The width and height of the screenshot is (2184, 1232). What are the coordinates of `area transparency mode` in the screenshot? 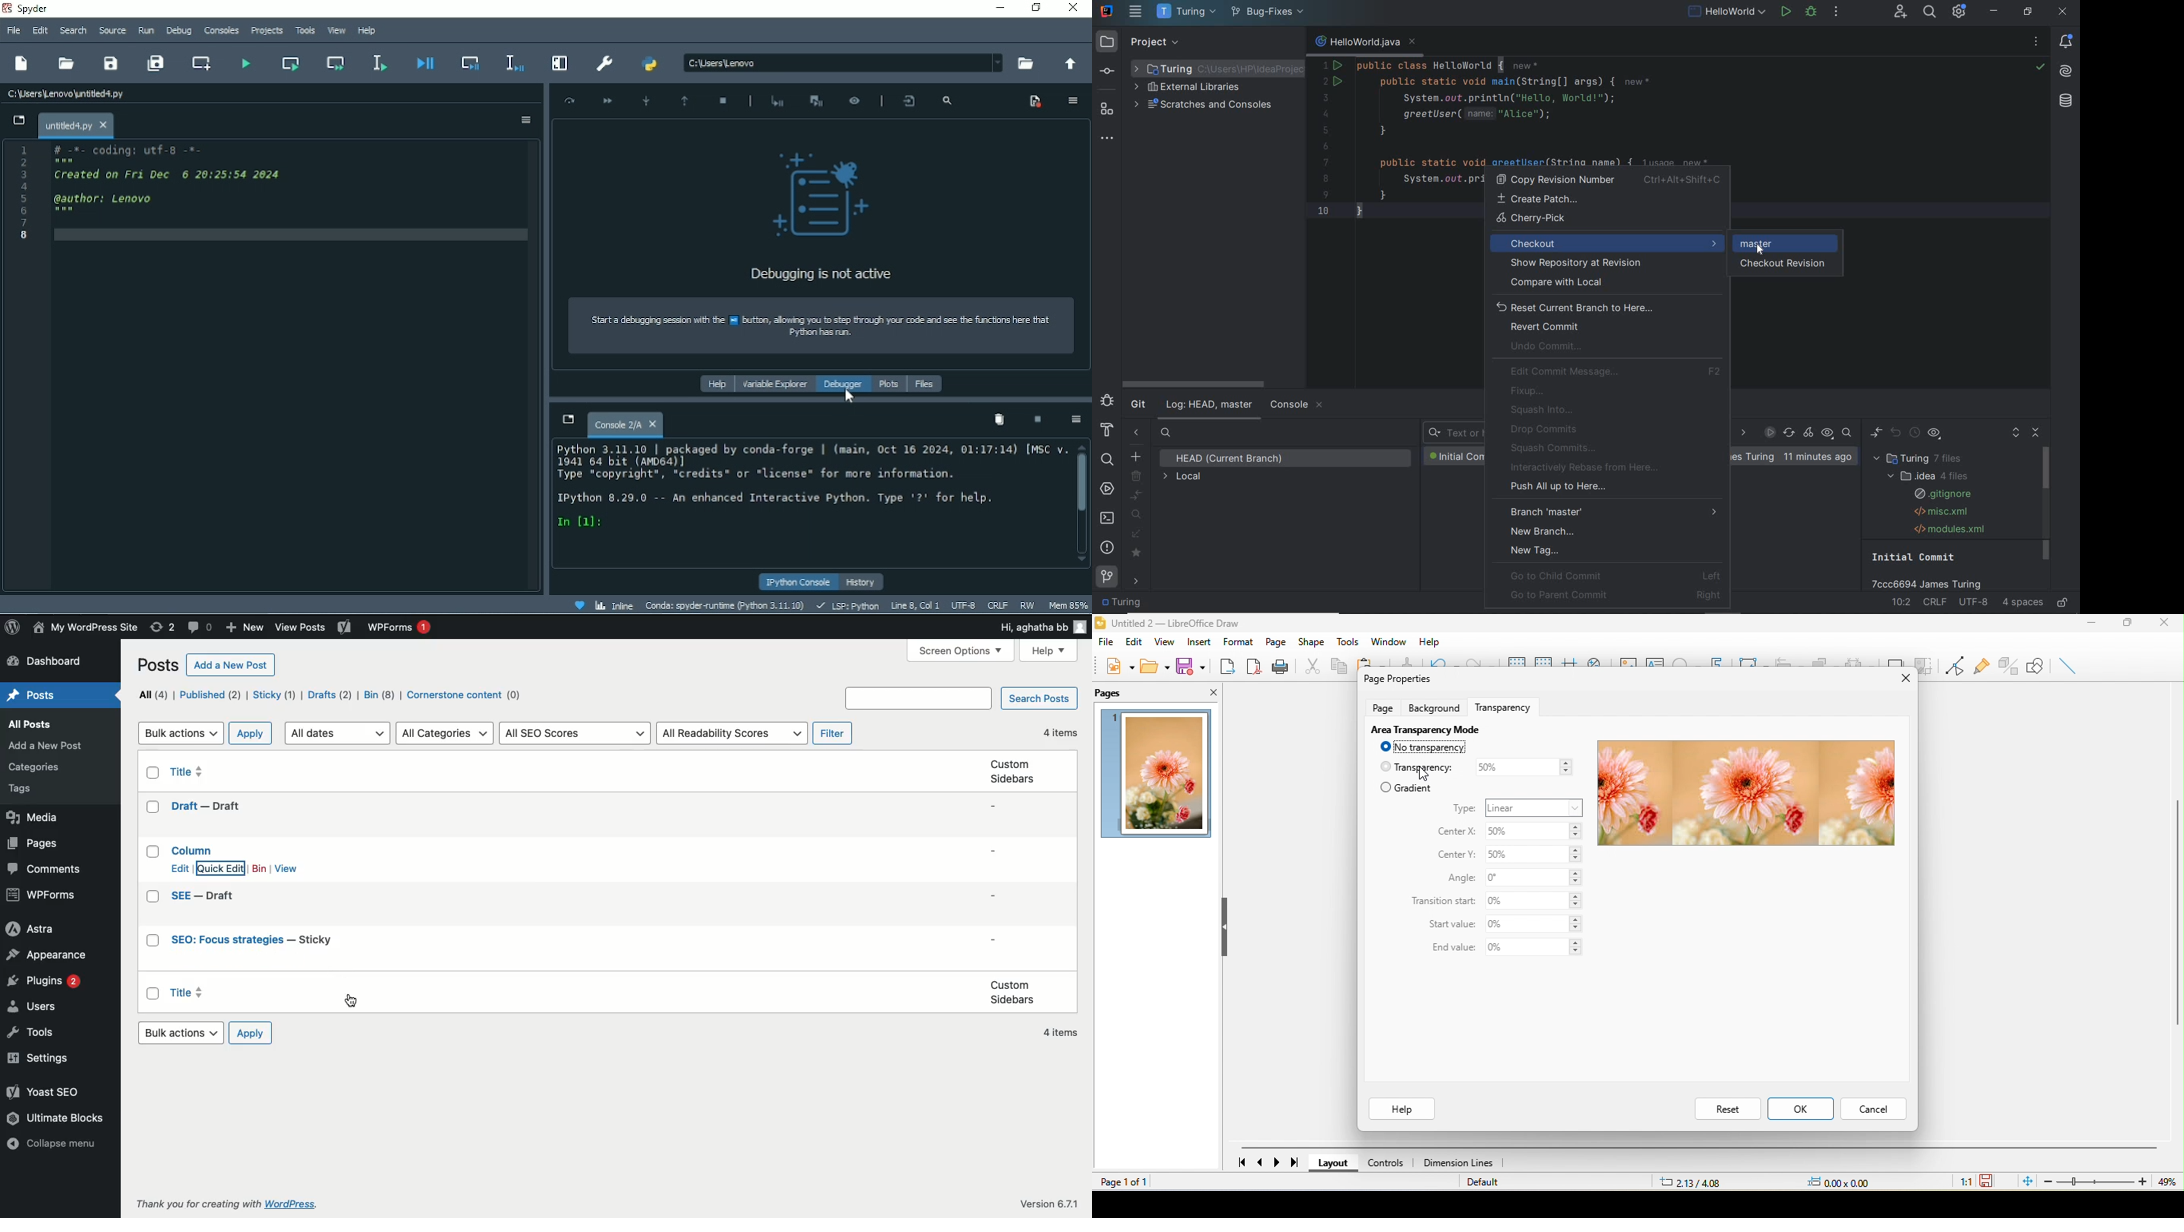 It's located at (1424, 728).